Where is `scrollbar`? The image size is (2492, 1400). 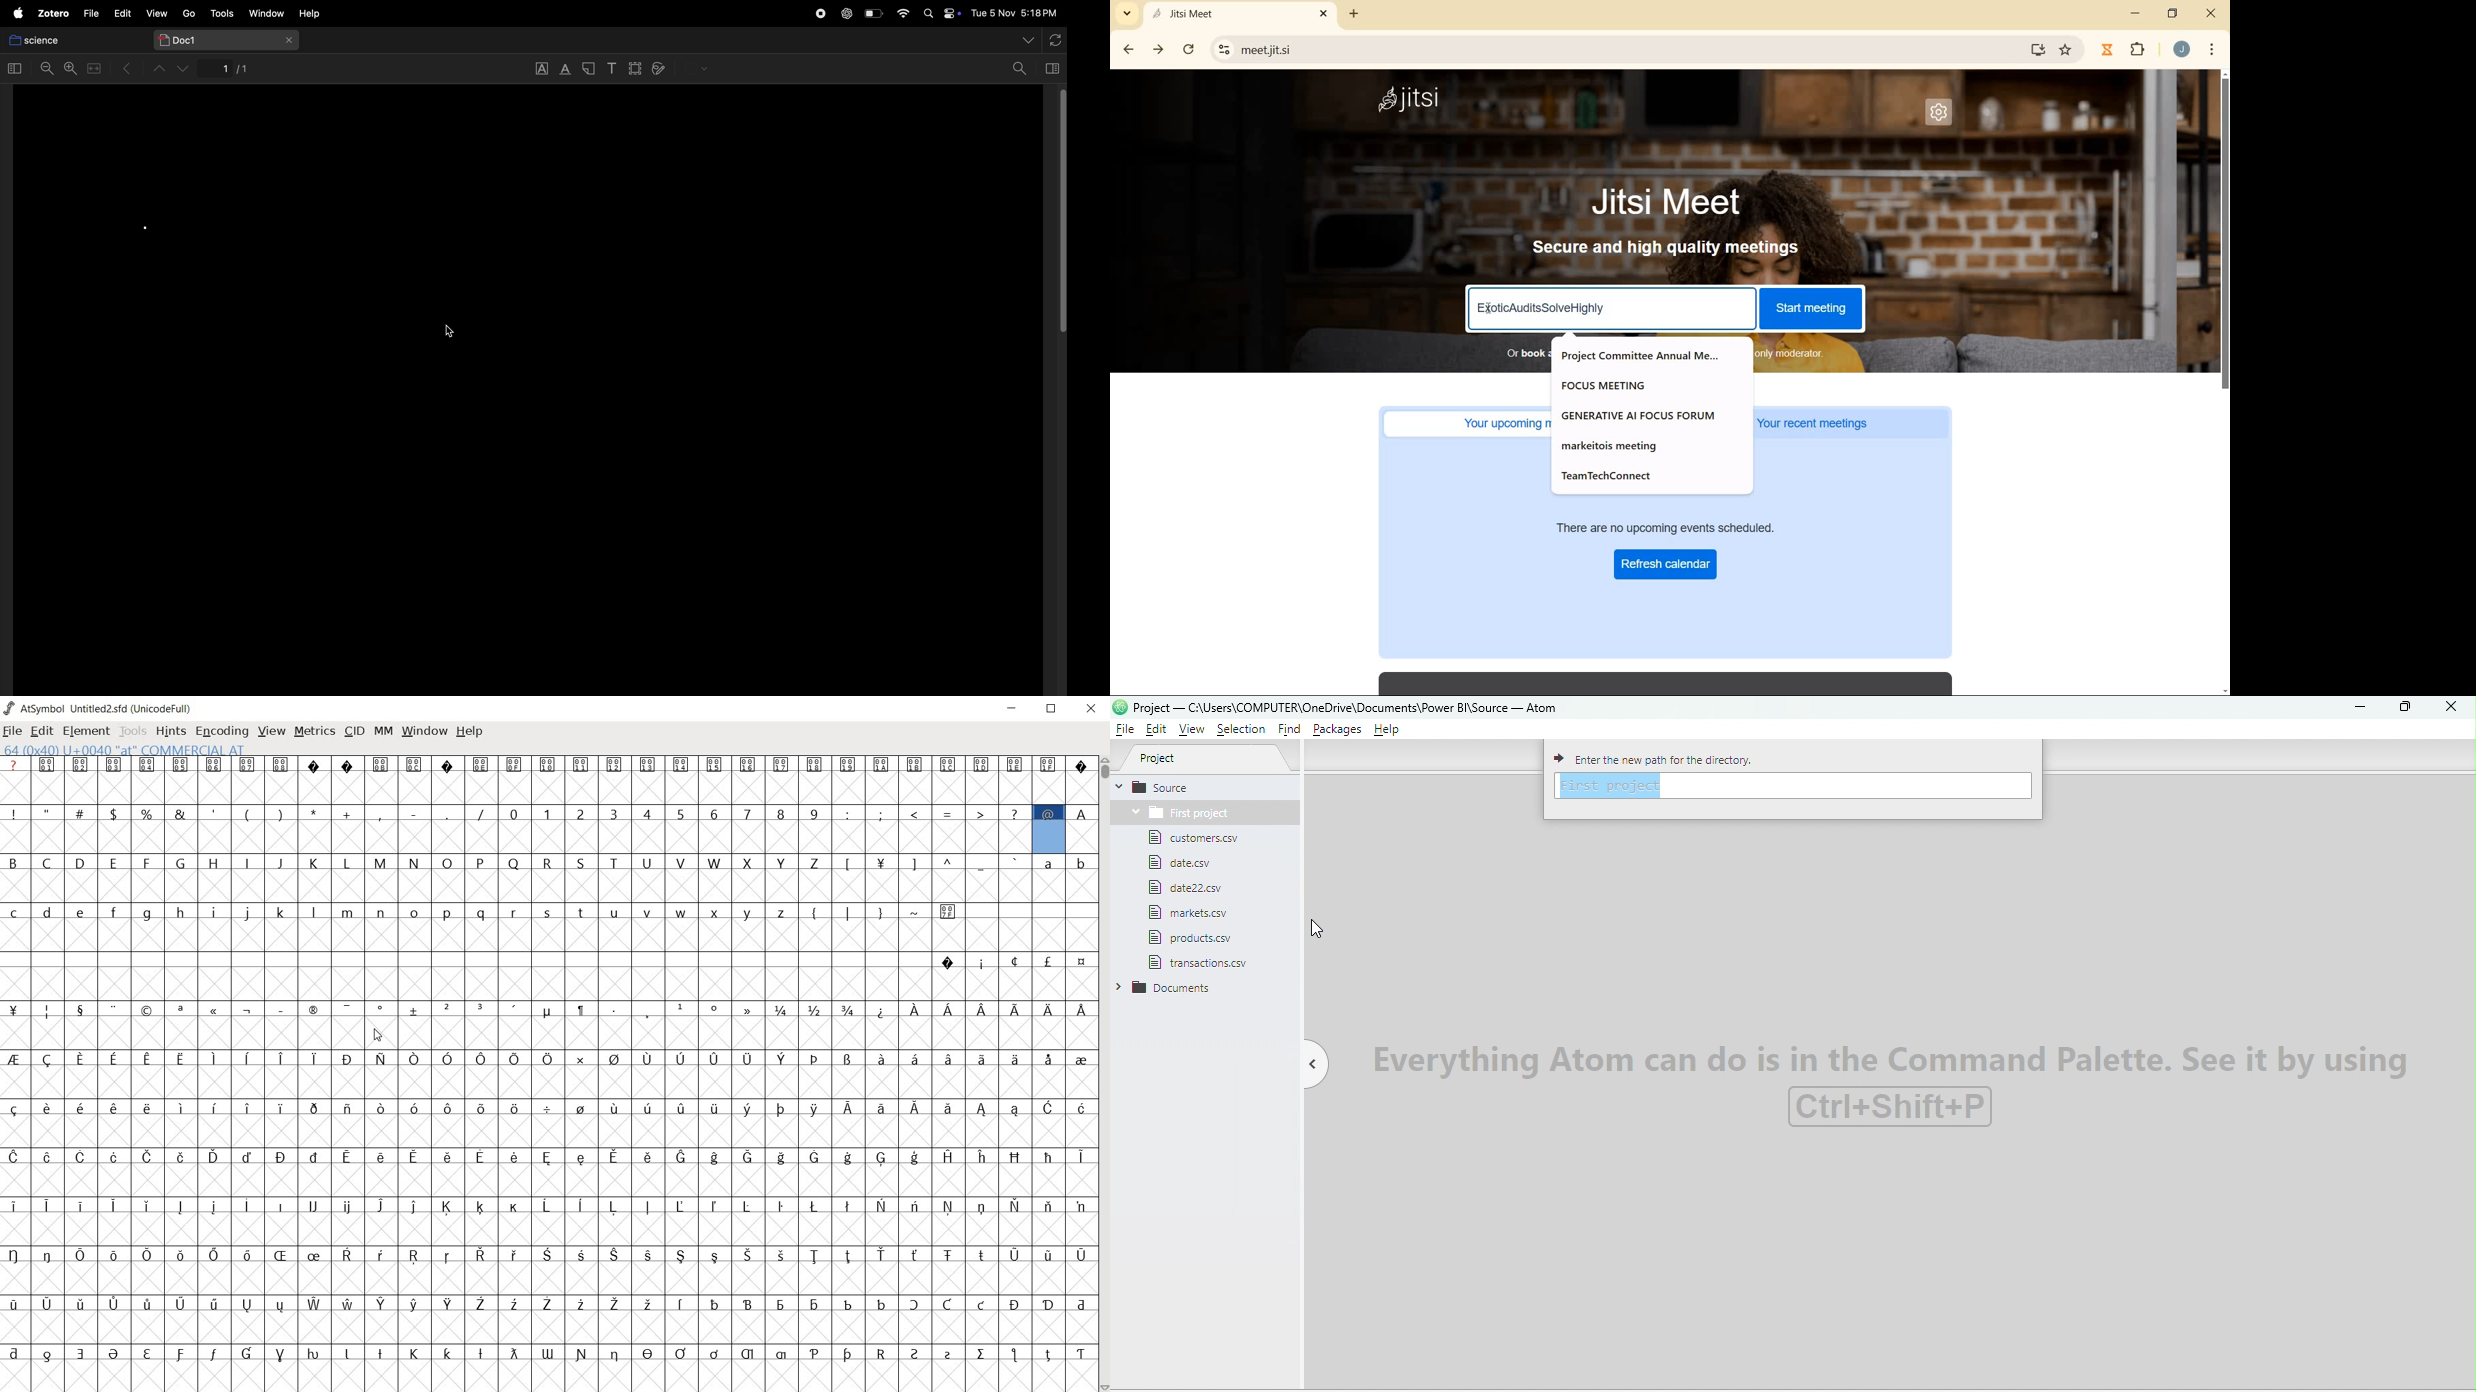 scrollbar is located at coordinates (2223, 383).